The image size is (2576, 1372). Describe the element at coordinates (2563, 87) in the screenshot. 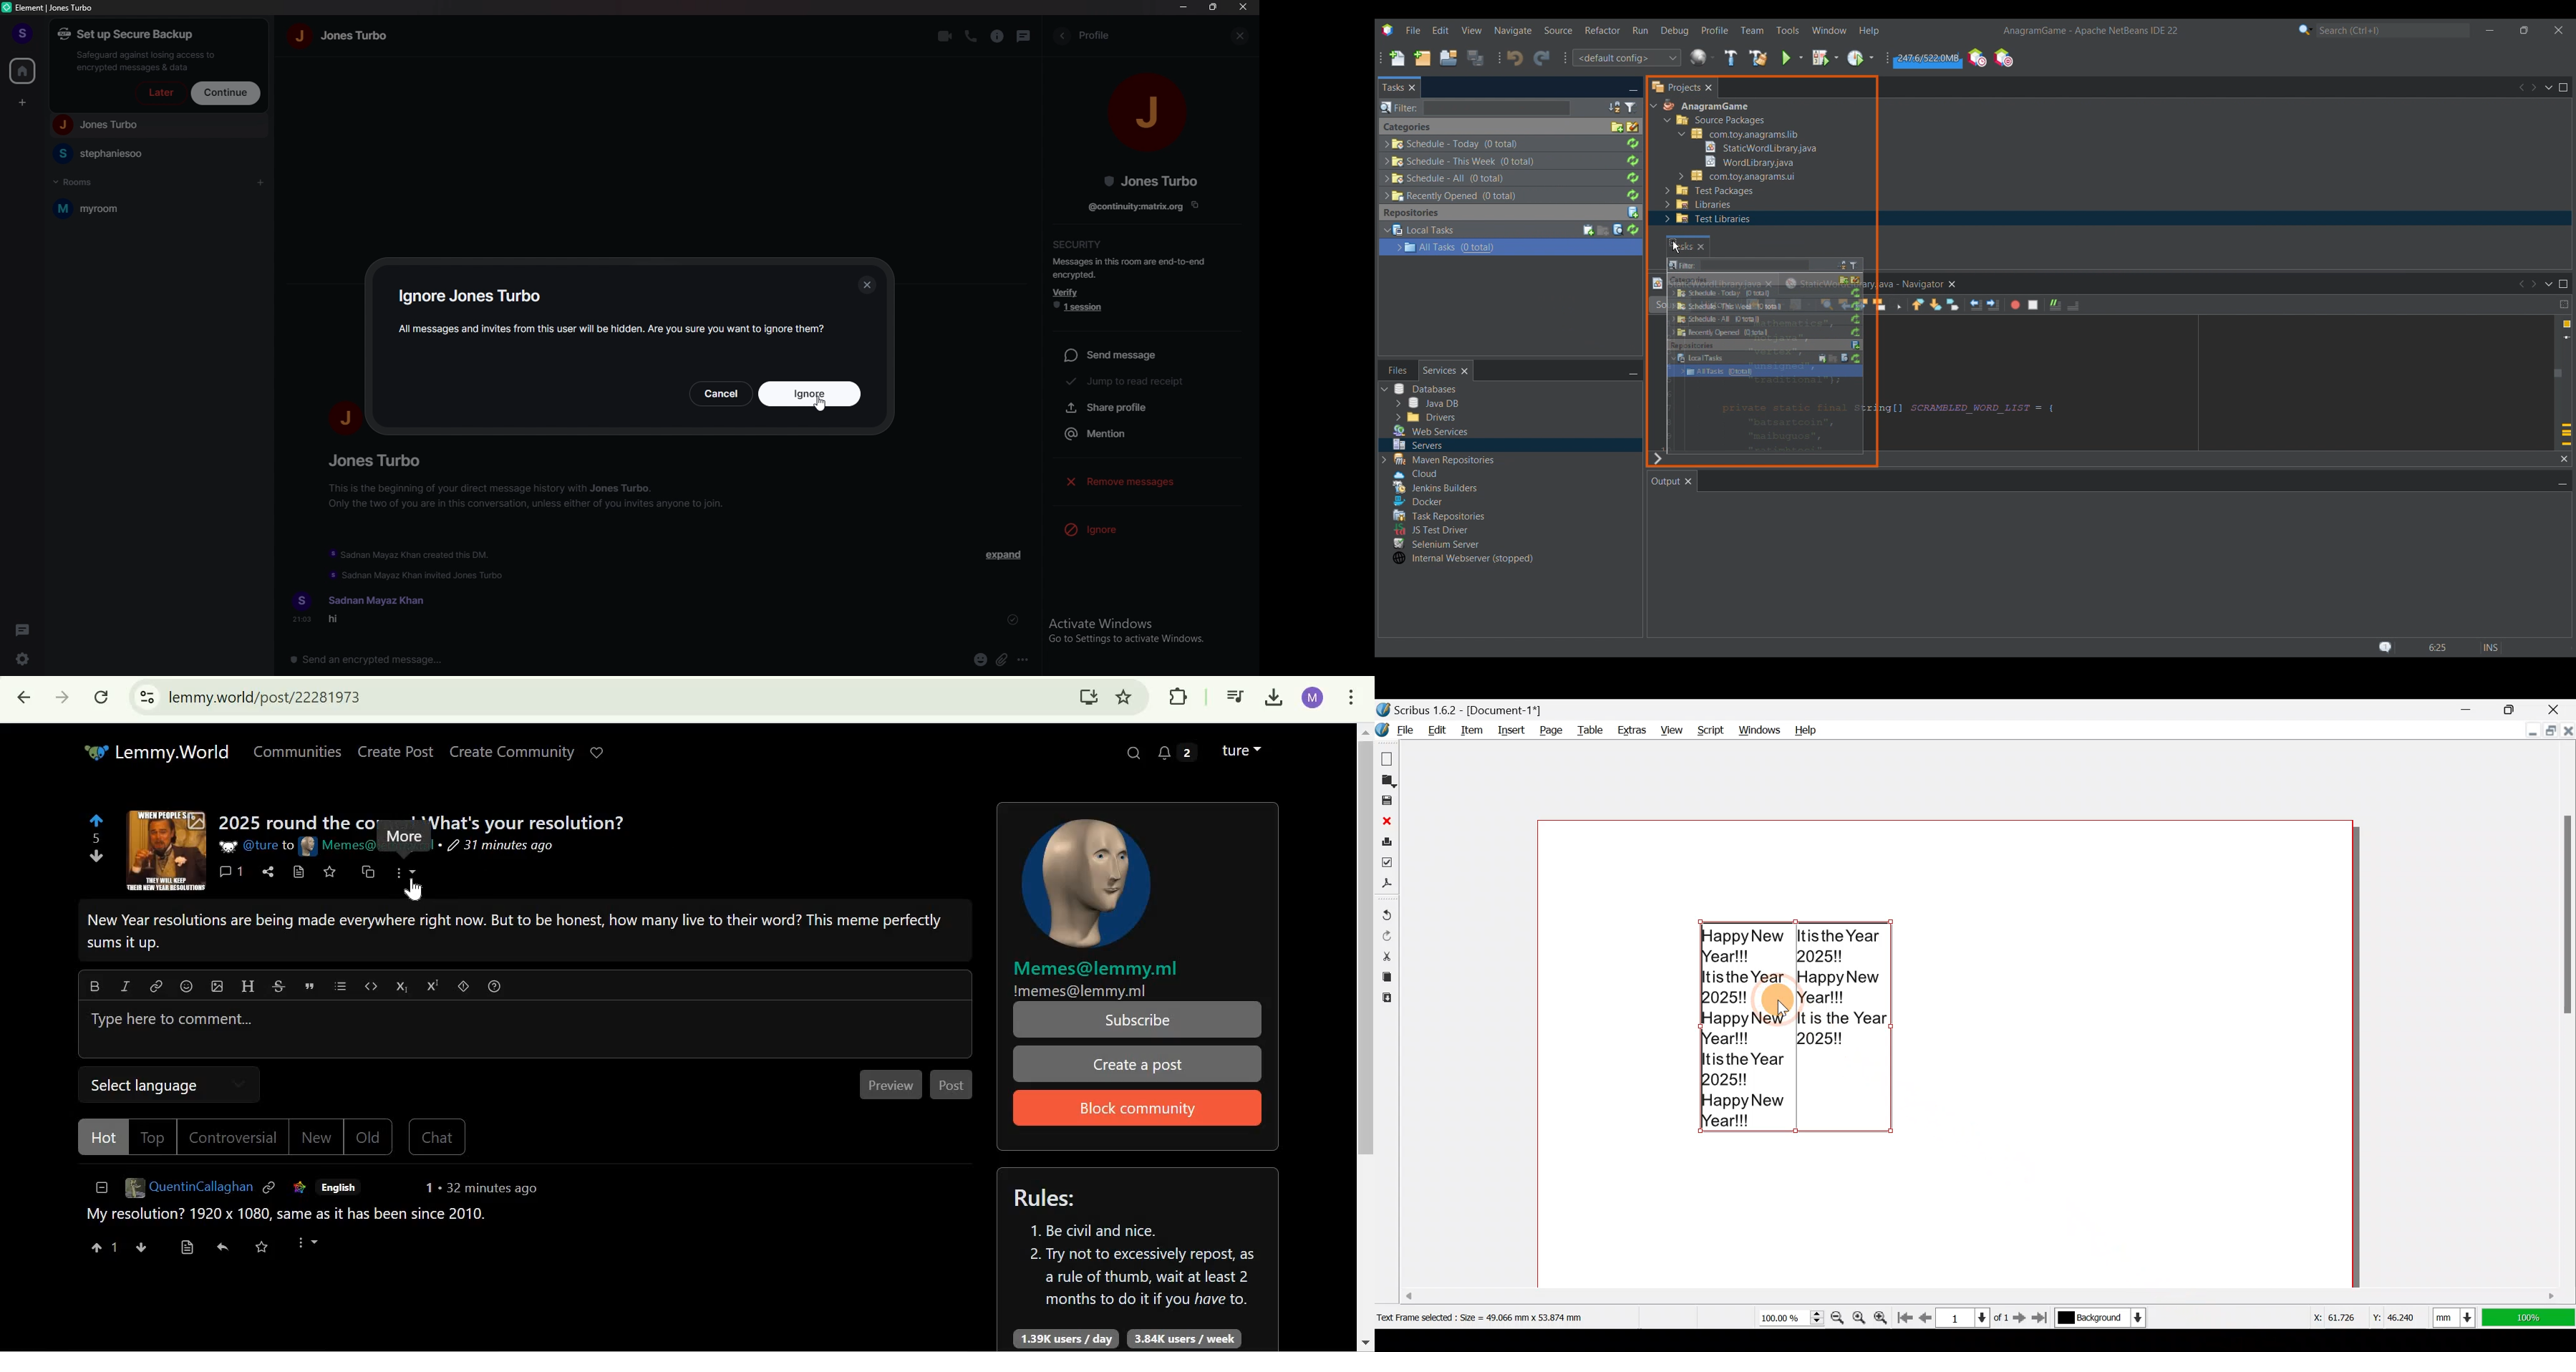

I see `Maximize window` at that location.